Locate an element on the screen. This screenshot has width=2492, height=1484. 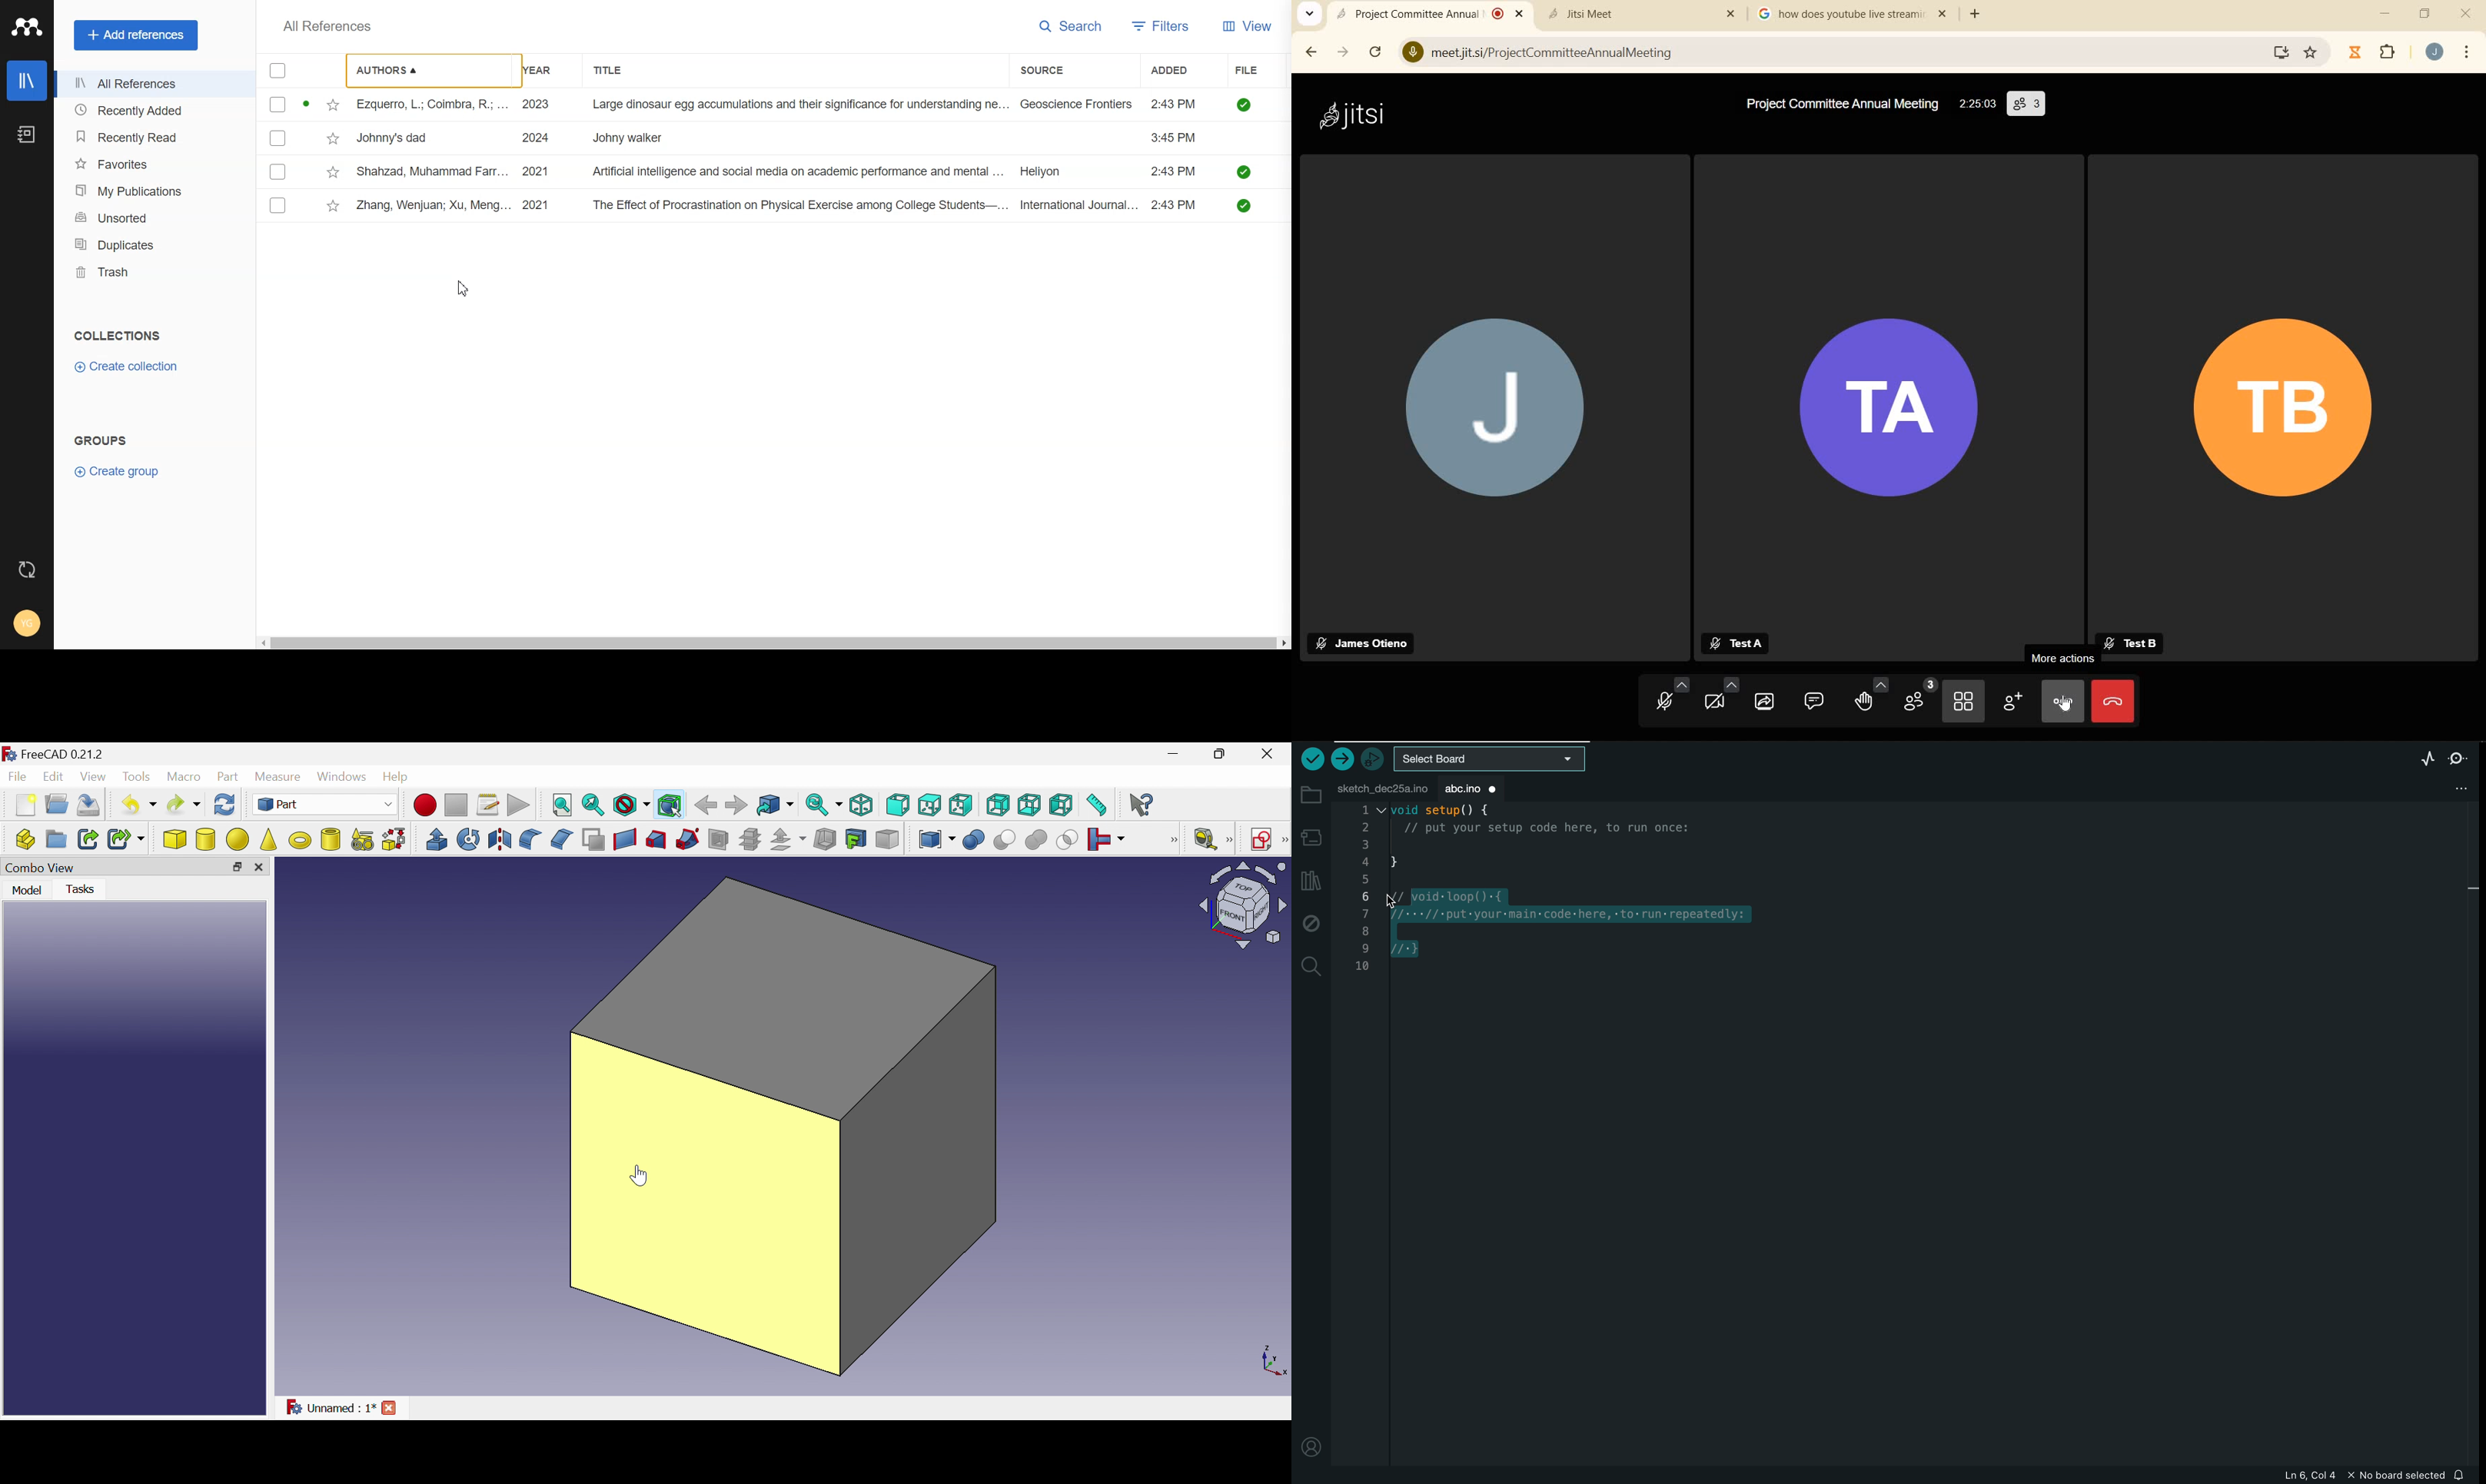
Test A is located at coordinates (1737, 643).